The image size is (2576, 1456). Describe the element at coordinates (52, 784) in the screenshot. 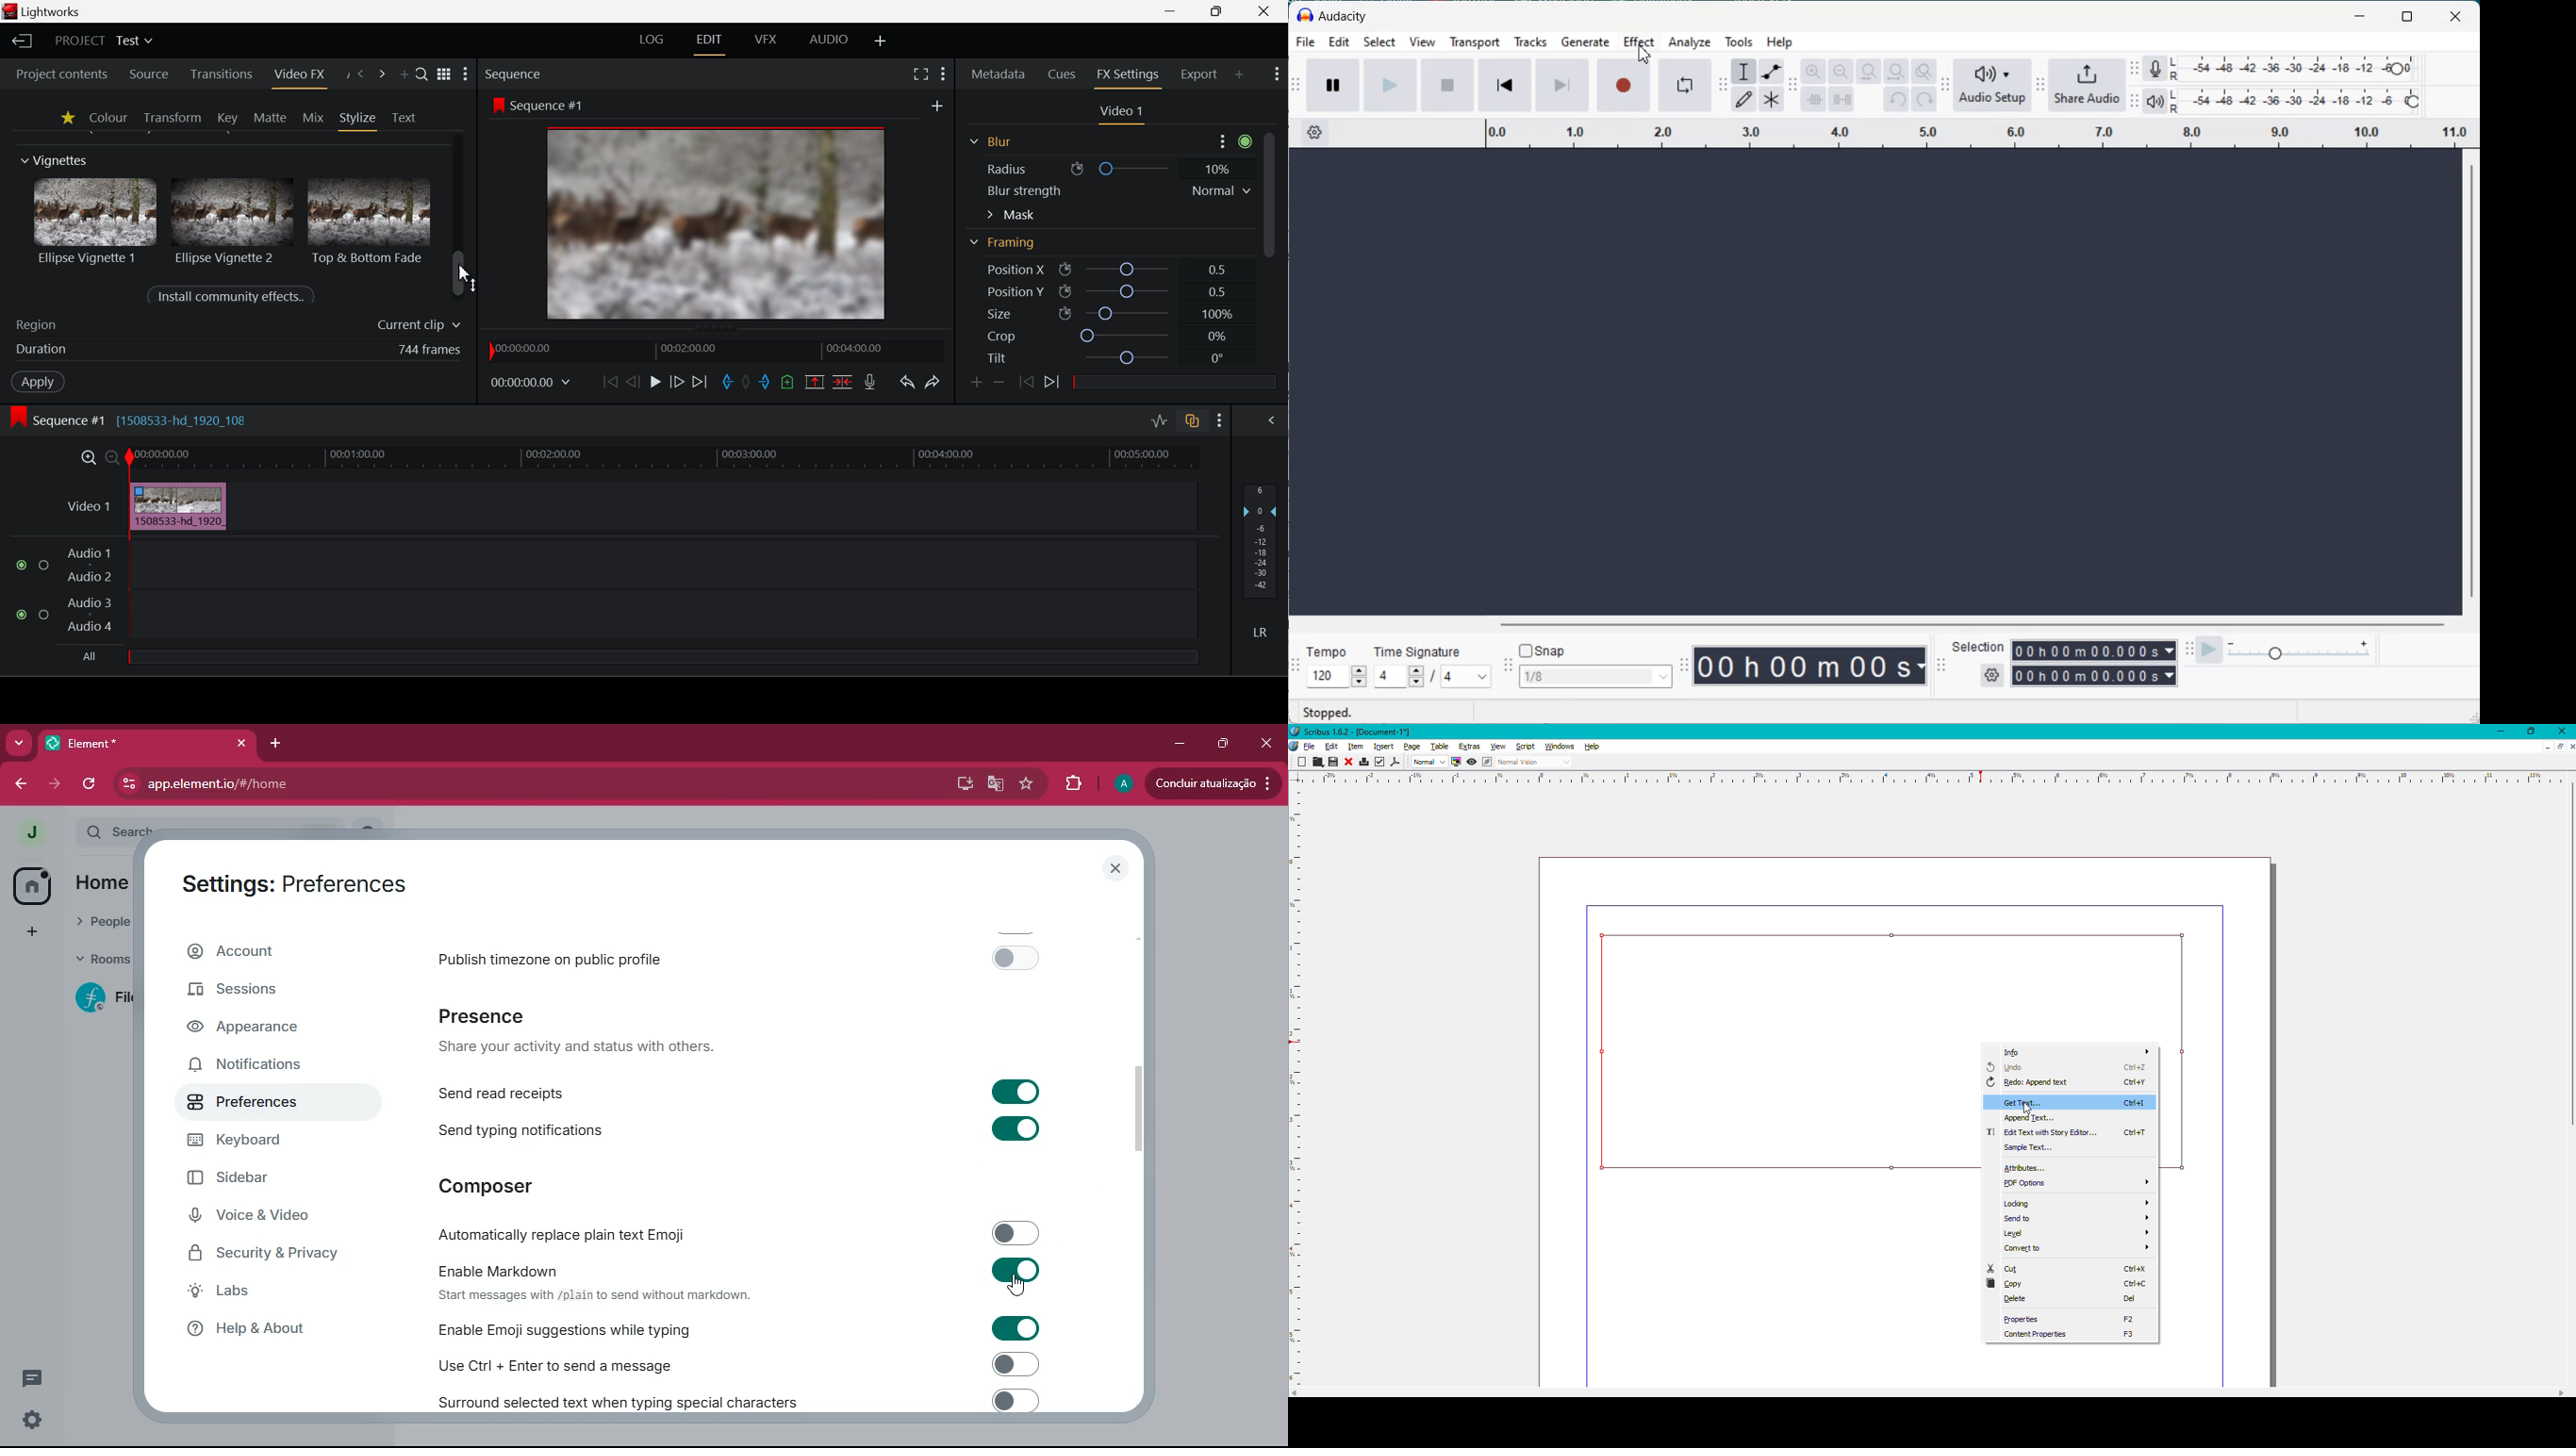

I see `forward` at that location.